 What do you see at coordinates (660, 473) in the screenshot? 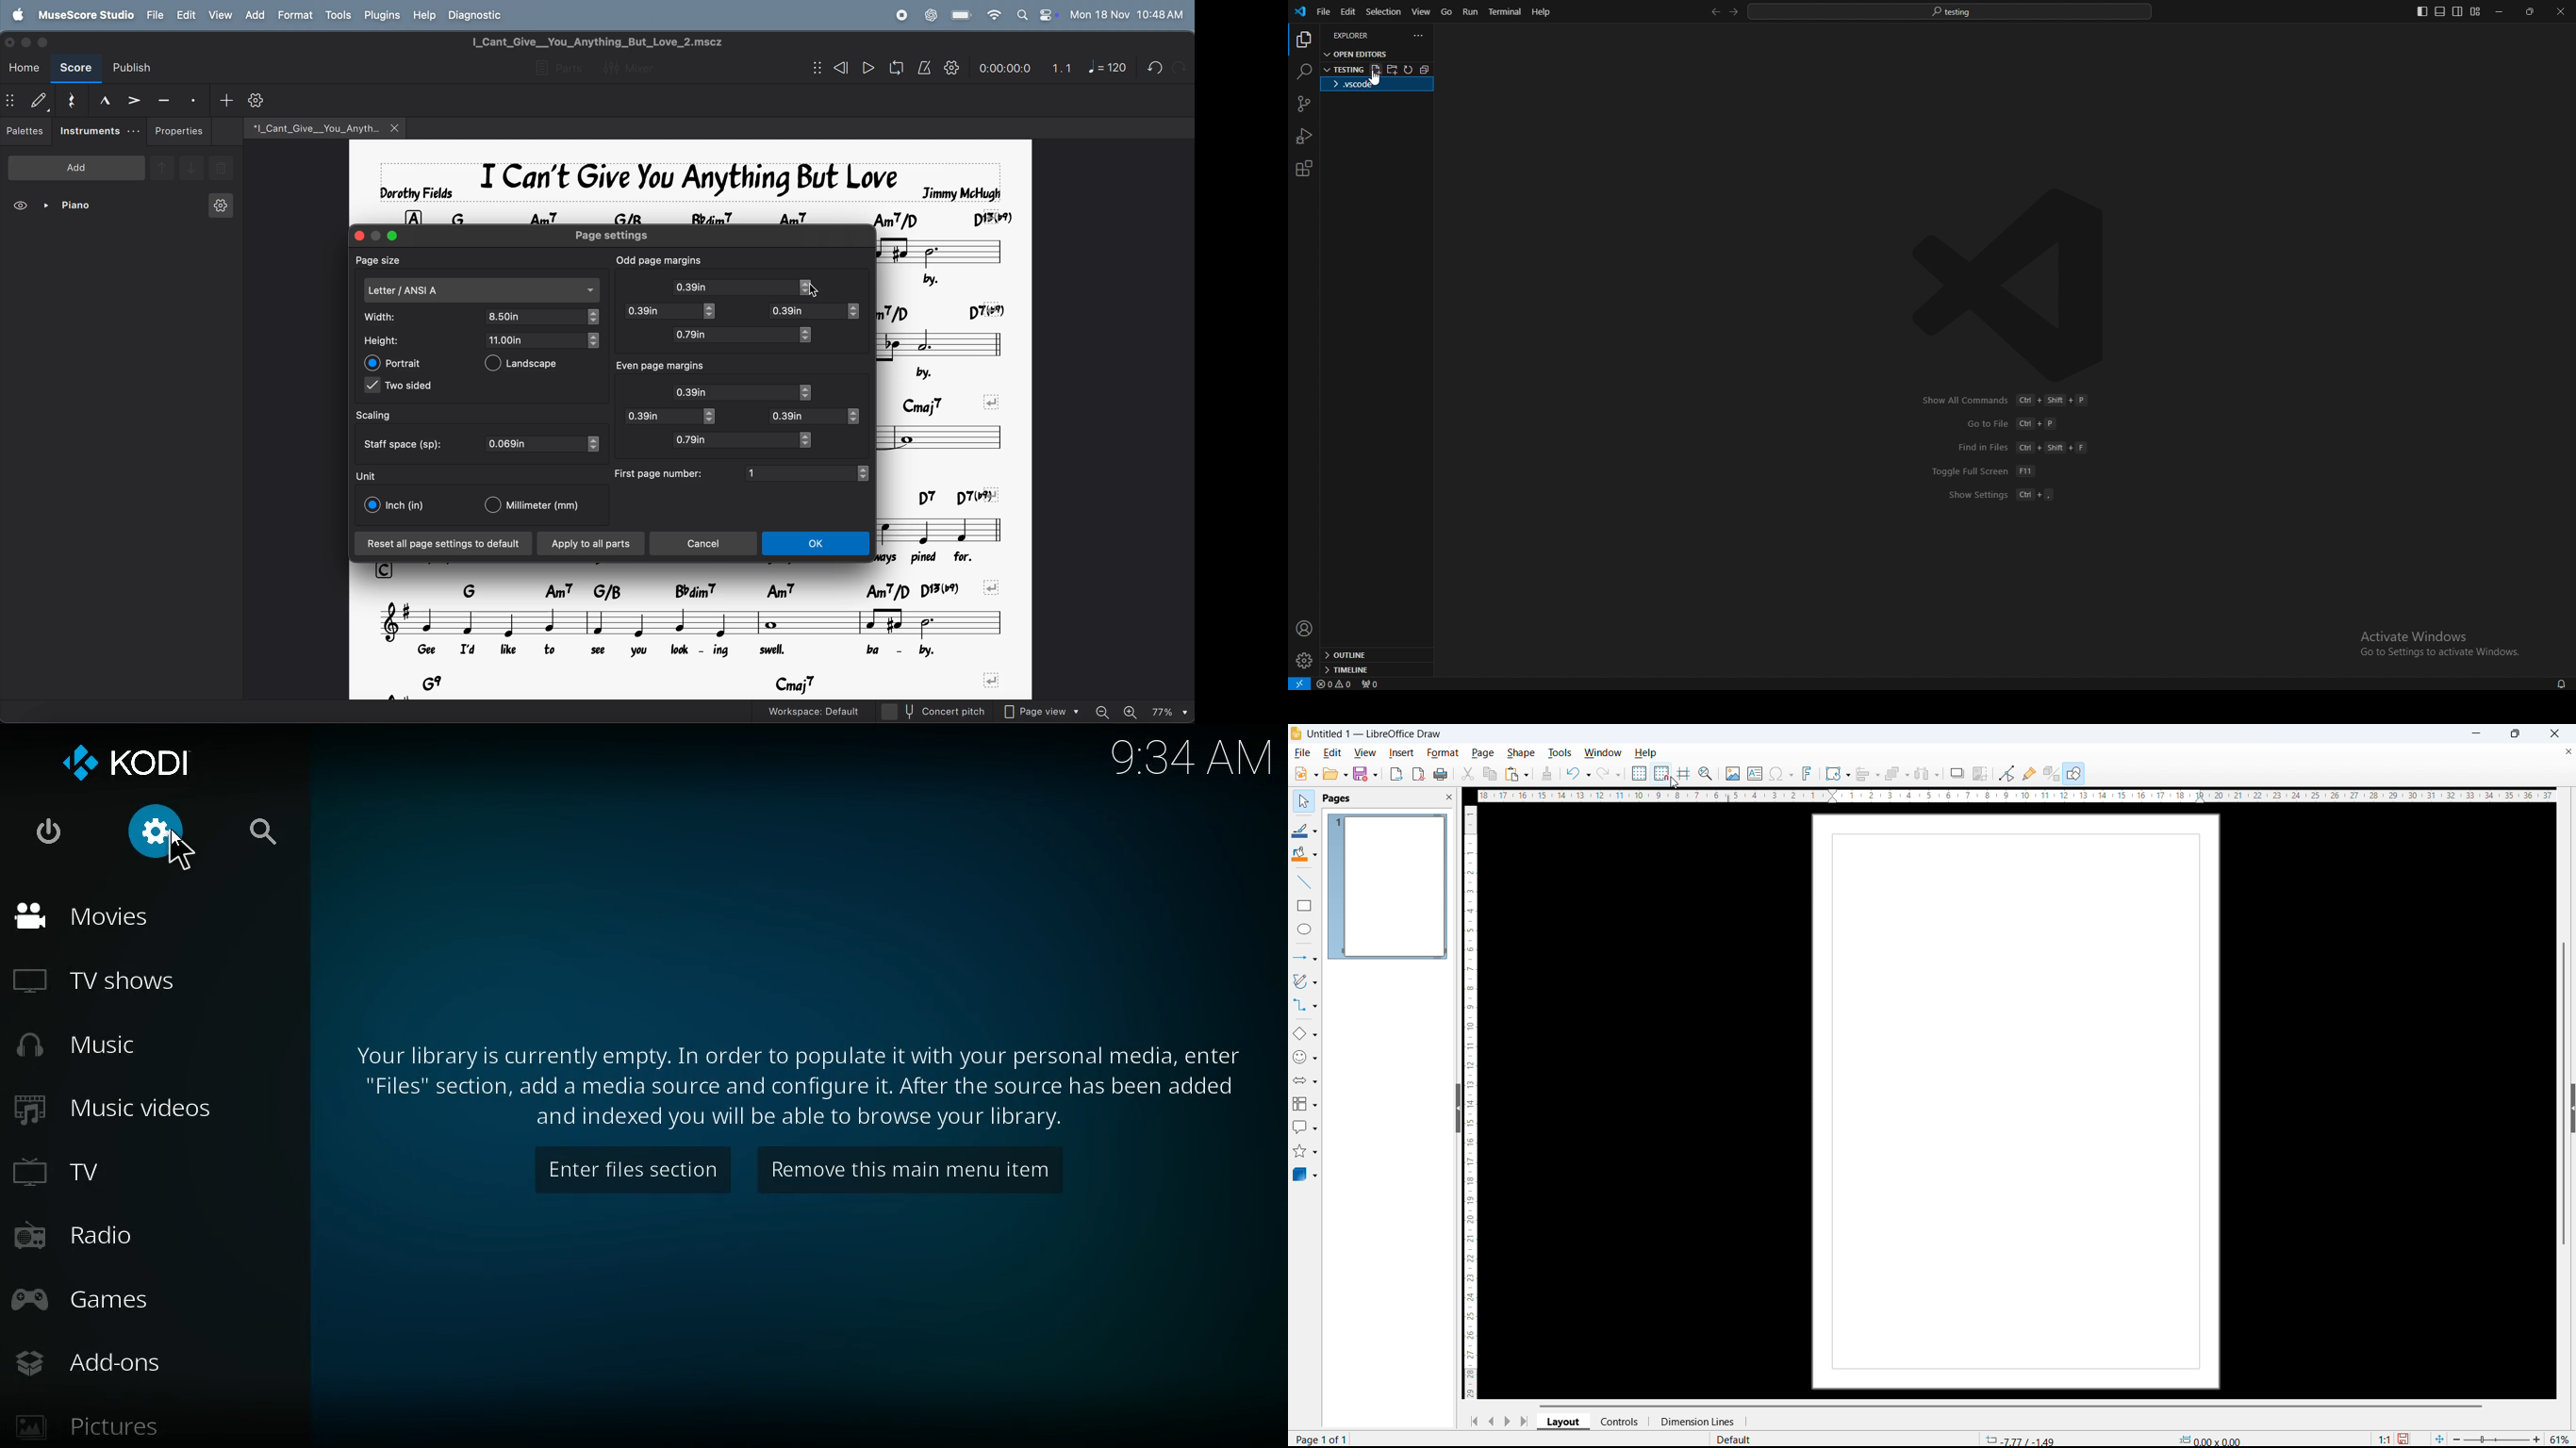
I see `first page no` at bounding box center [660, 473].